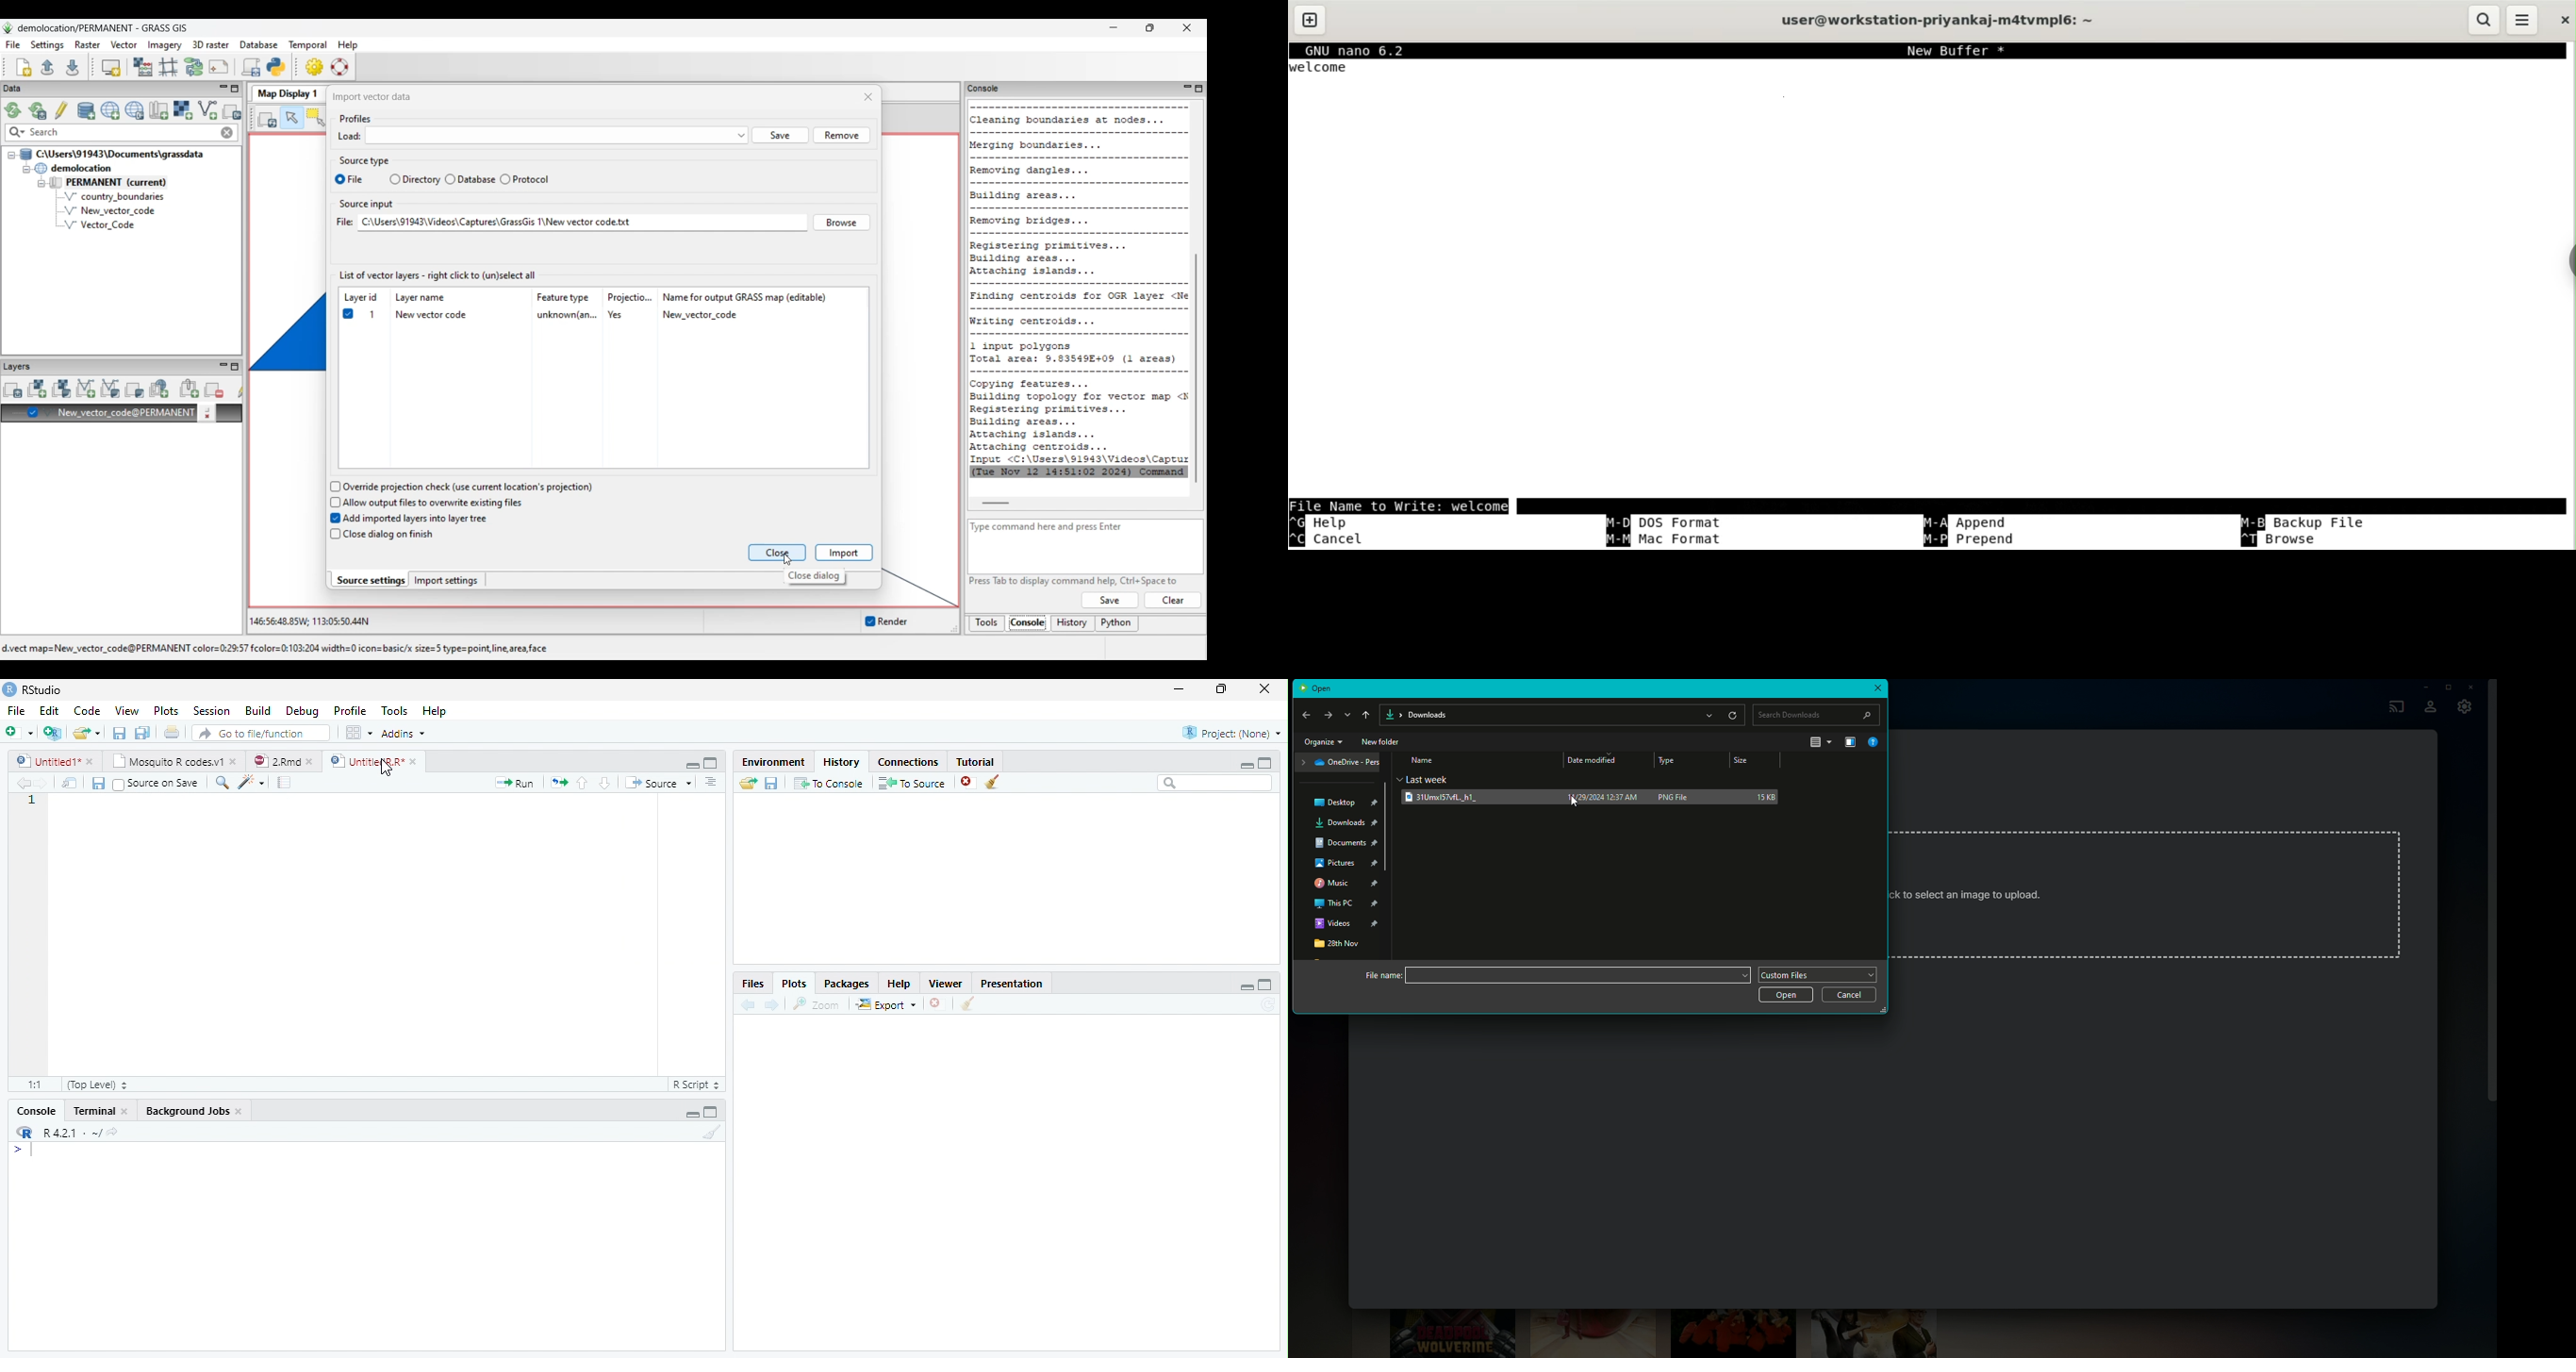 Image resolution: width=2576 pixels, height=1372 pixels. What do you see at coordinates (256, 710) in the screenshot?
I see `Build` at bounding box center [256, 710].